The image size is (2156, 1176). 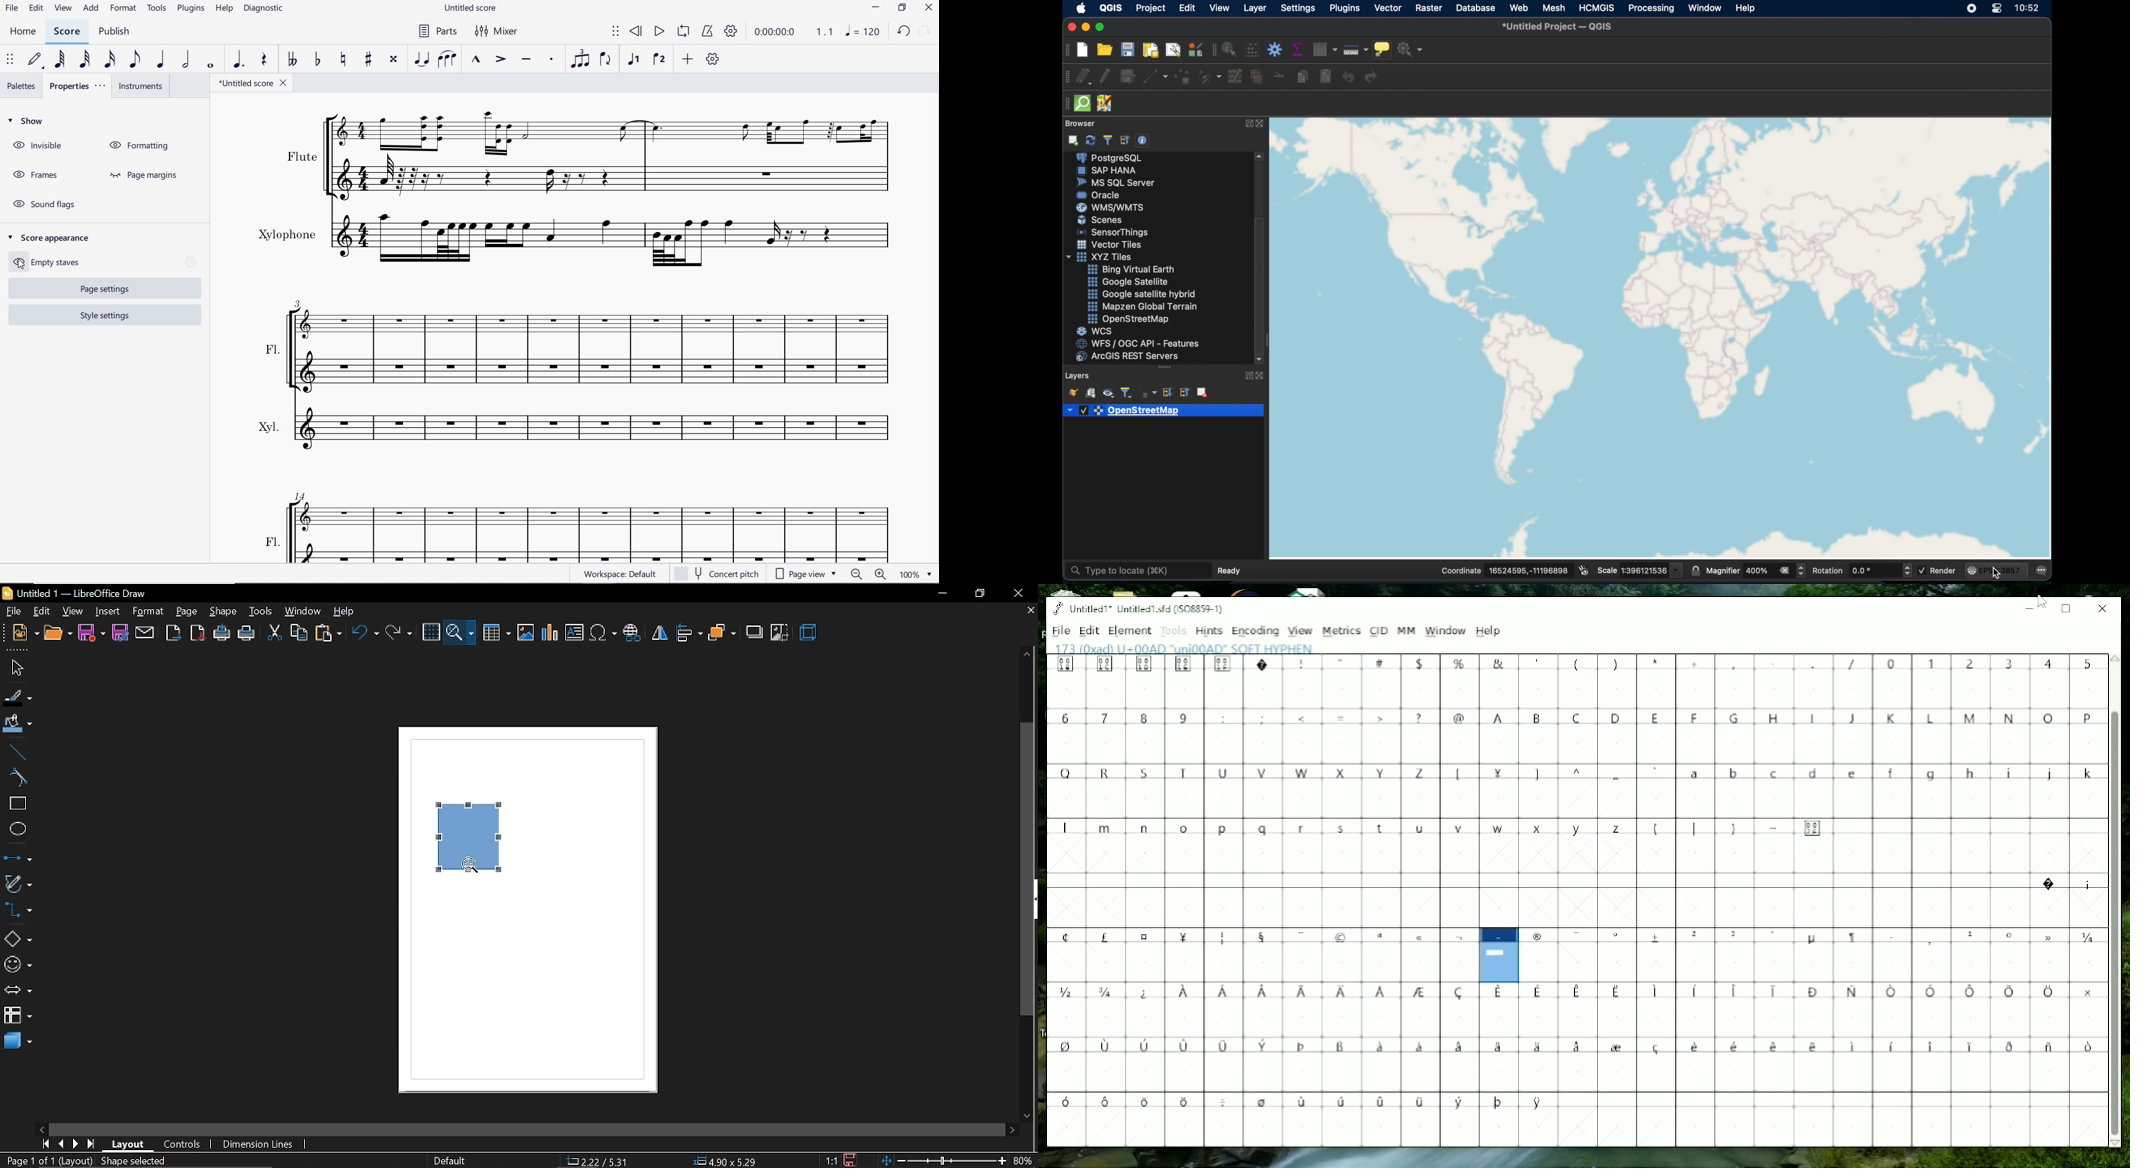 I want to click on filter legend by expression, so click(x=1149, y=393).